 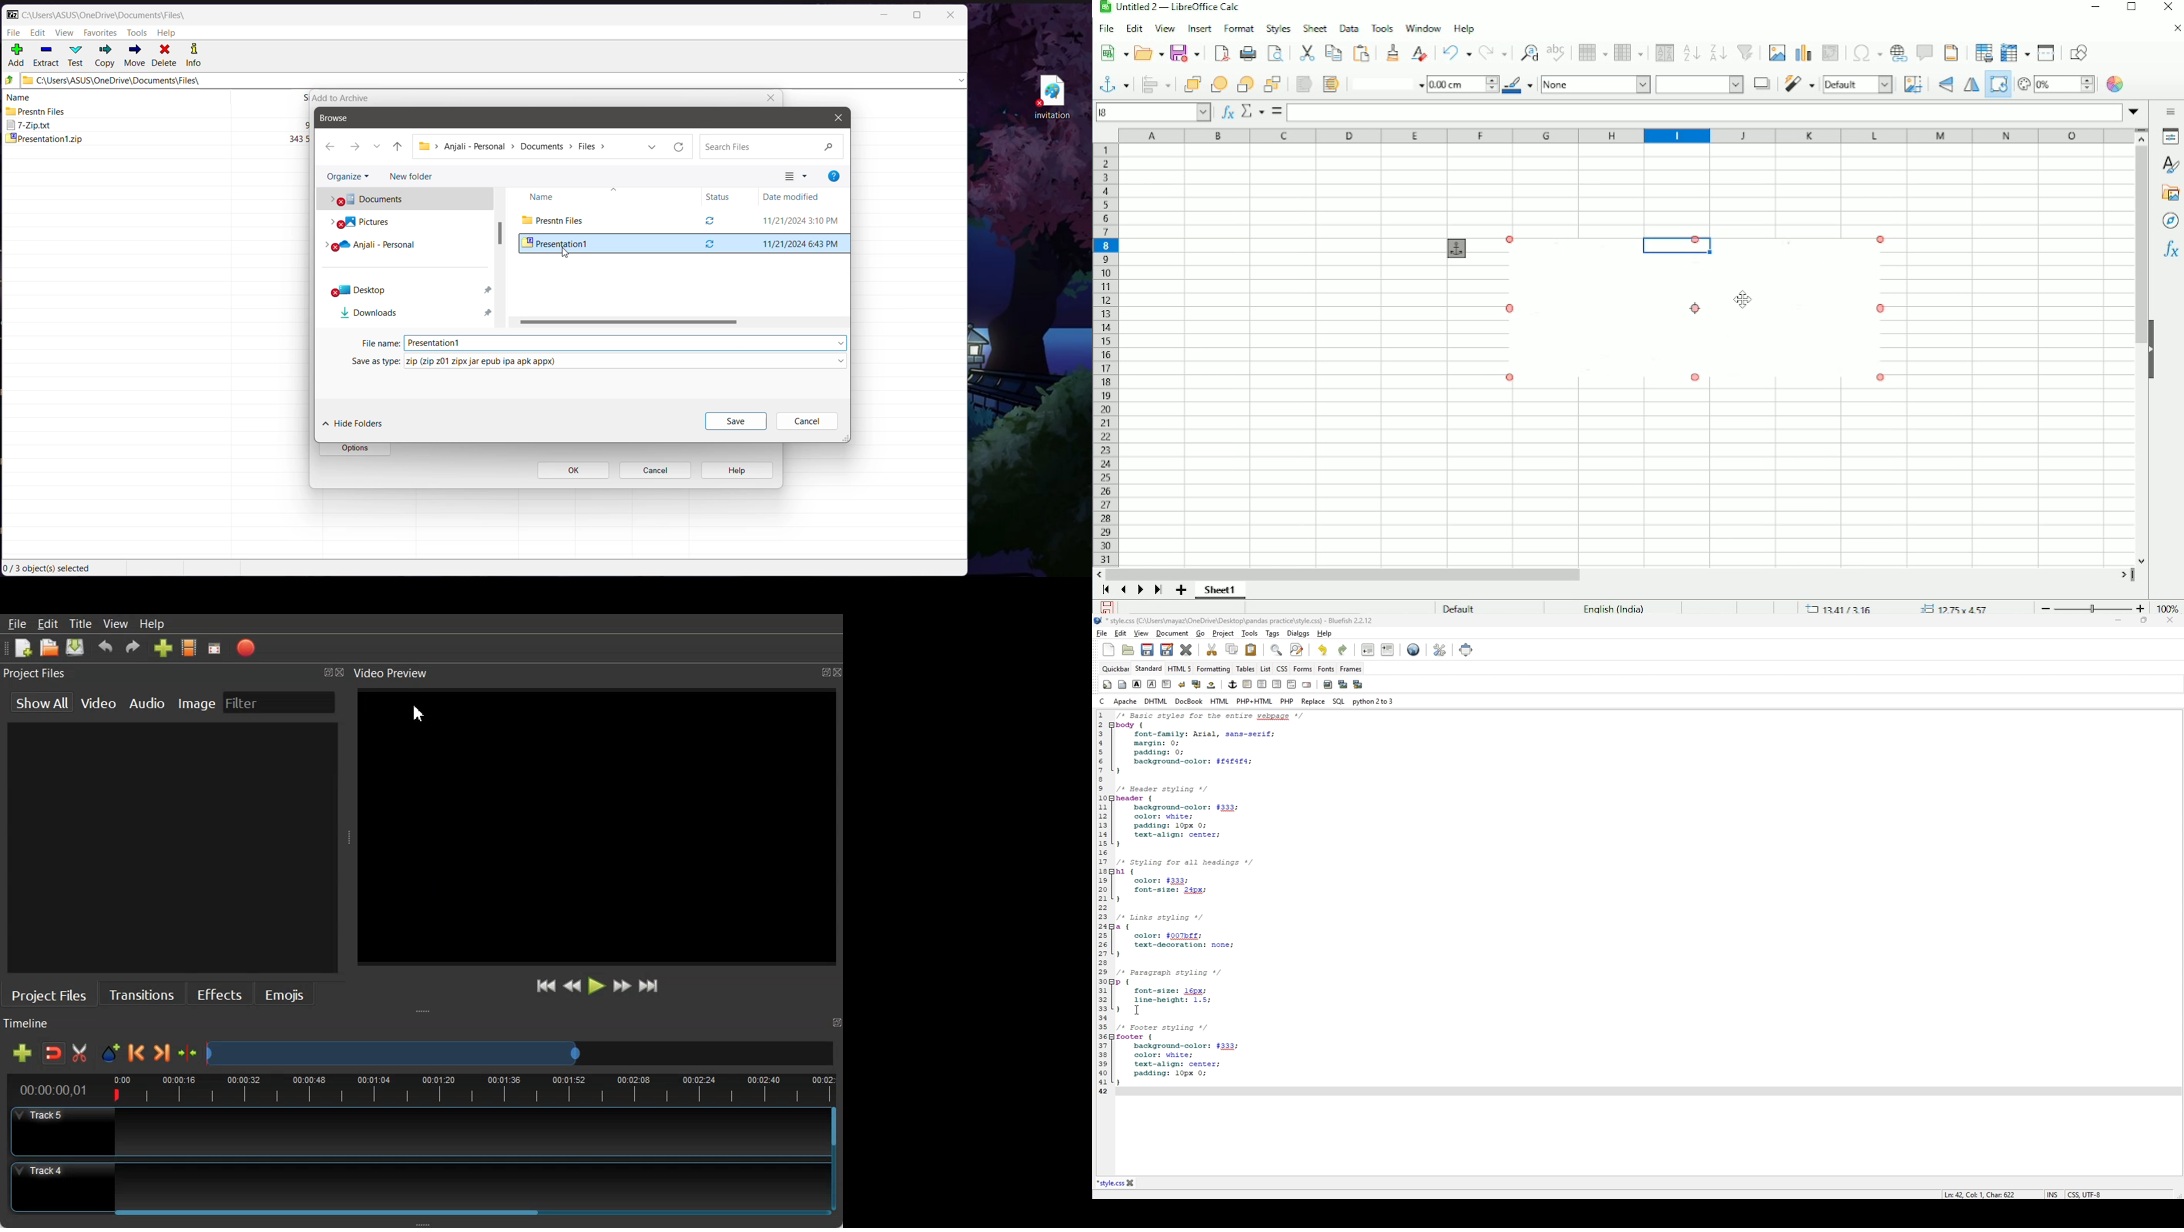 What do you see at coordinates (573, 985) in the screenshot?
I see `Rewind` at bounding box center [573, 985].